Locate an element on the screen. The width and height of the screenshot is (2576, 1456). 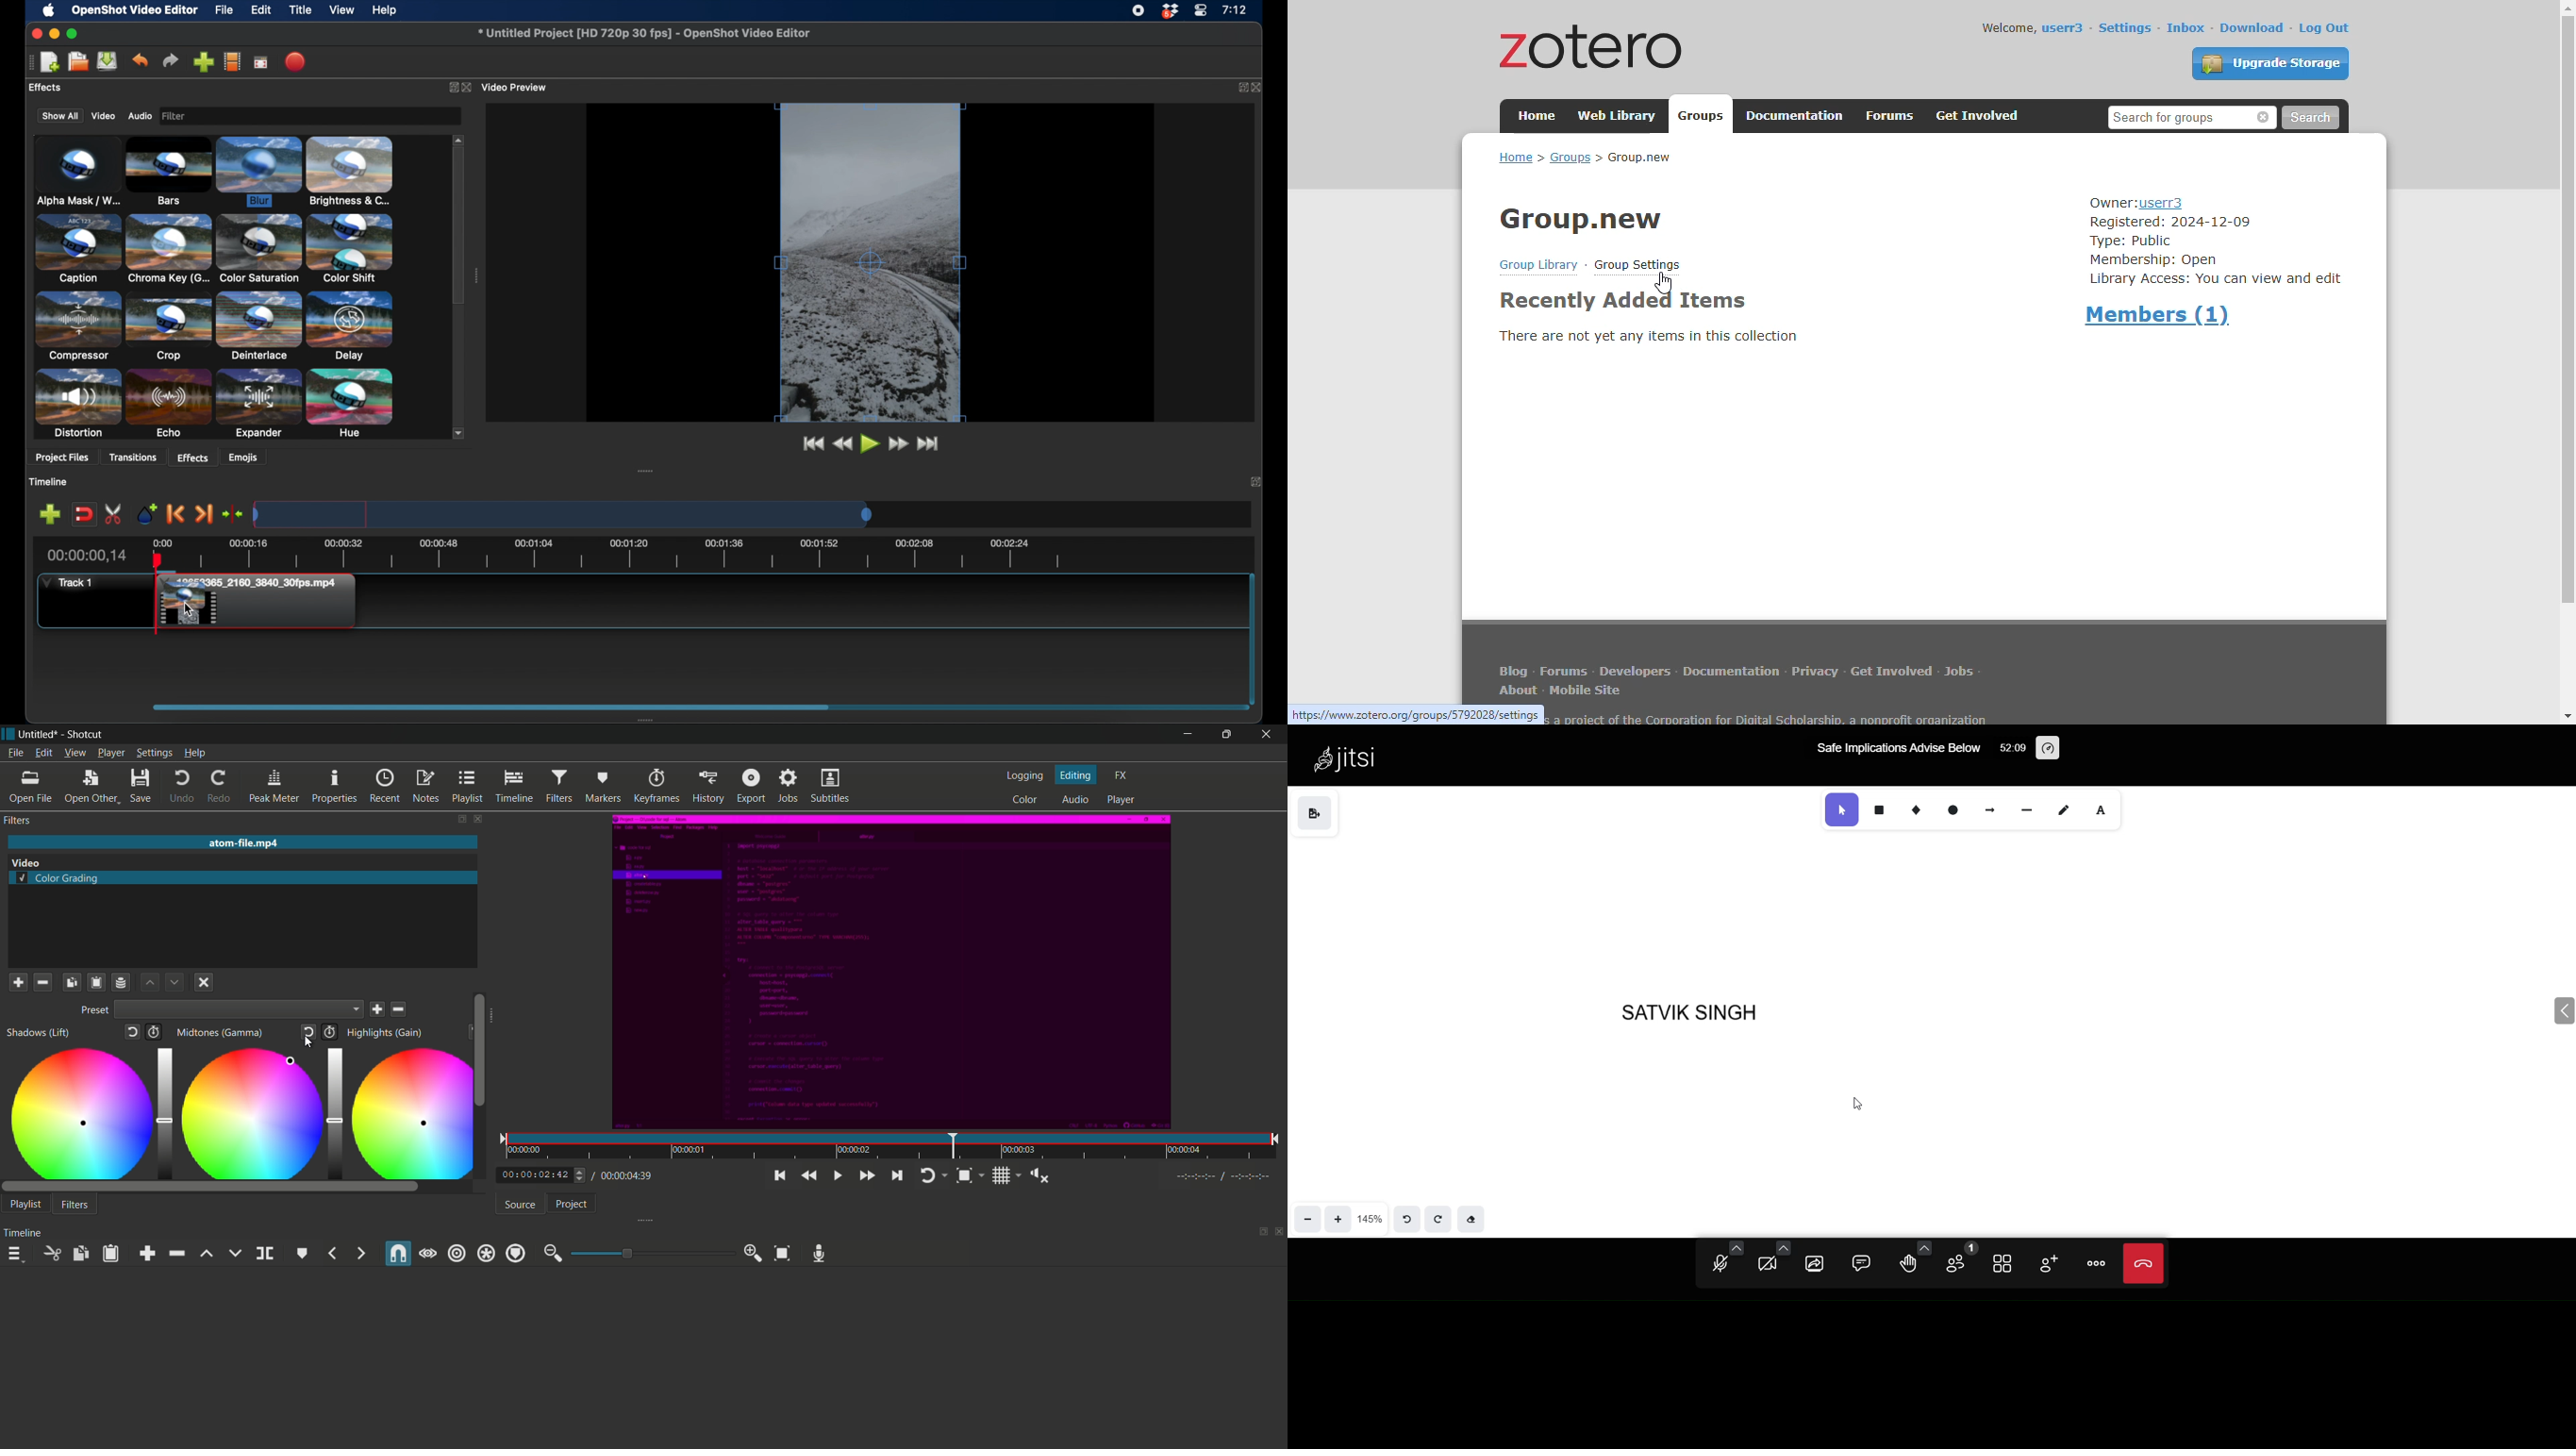
reset to default is located at coordinates (309, 1032).